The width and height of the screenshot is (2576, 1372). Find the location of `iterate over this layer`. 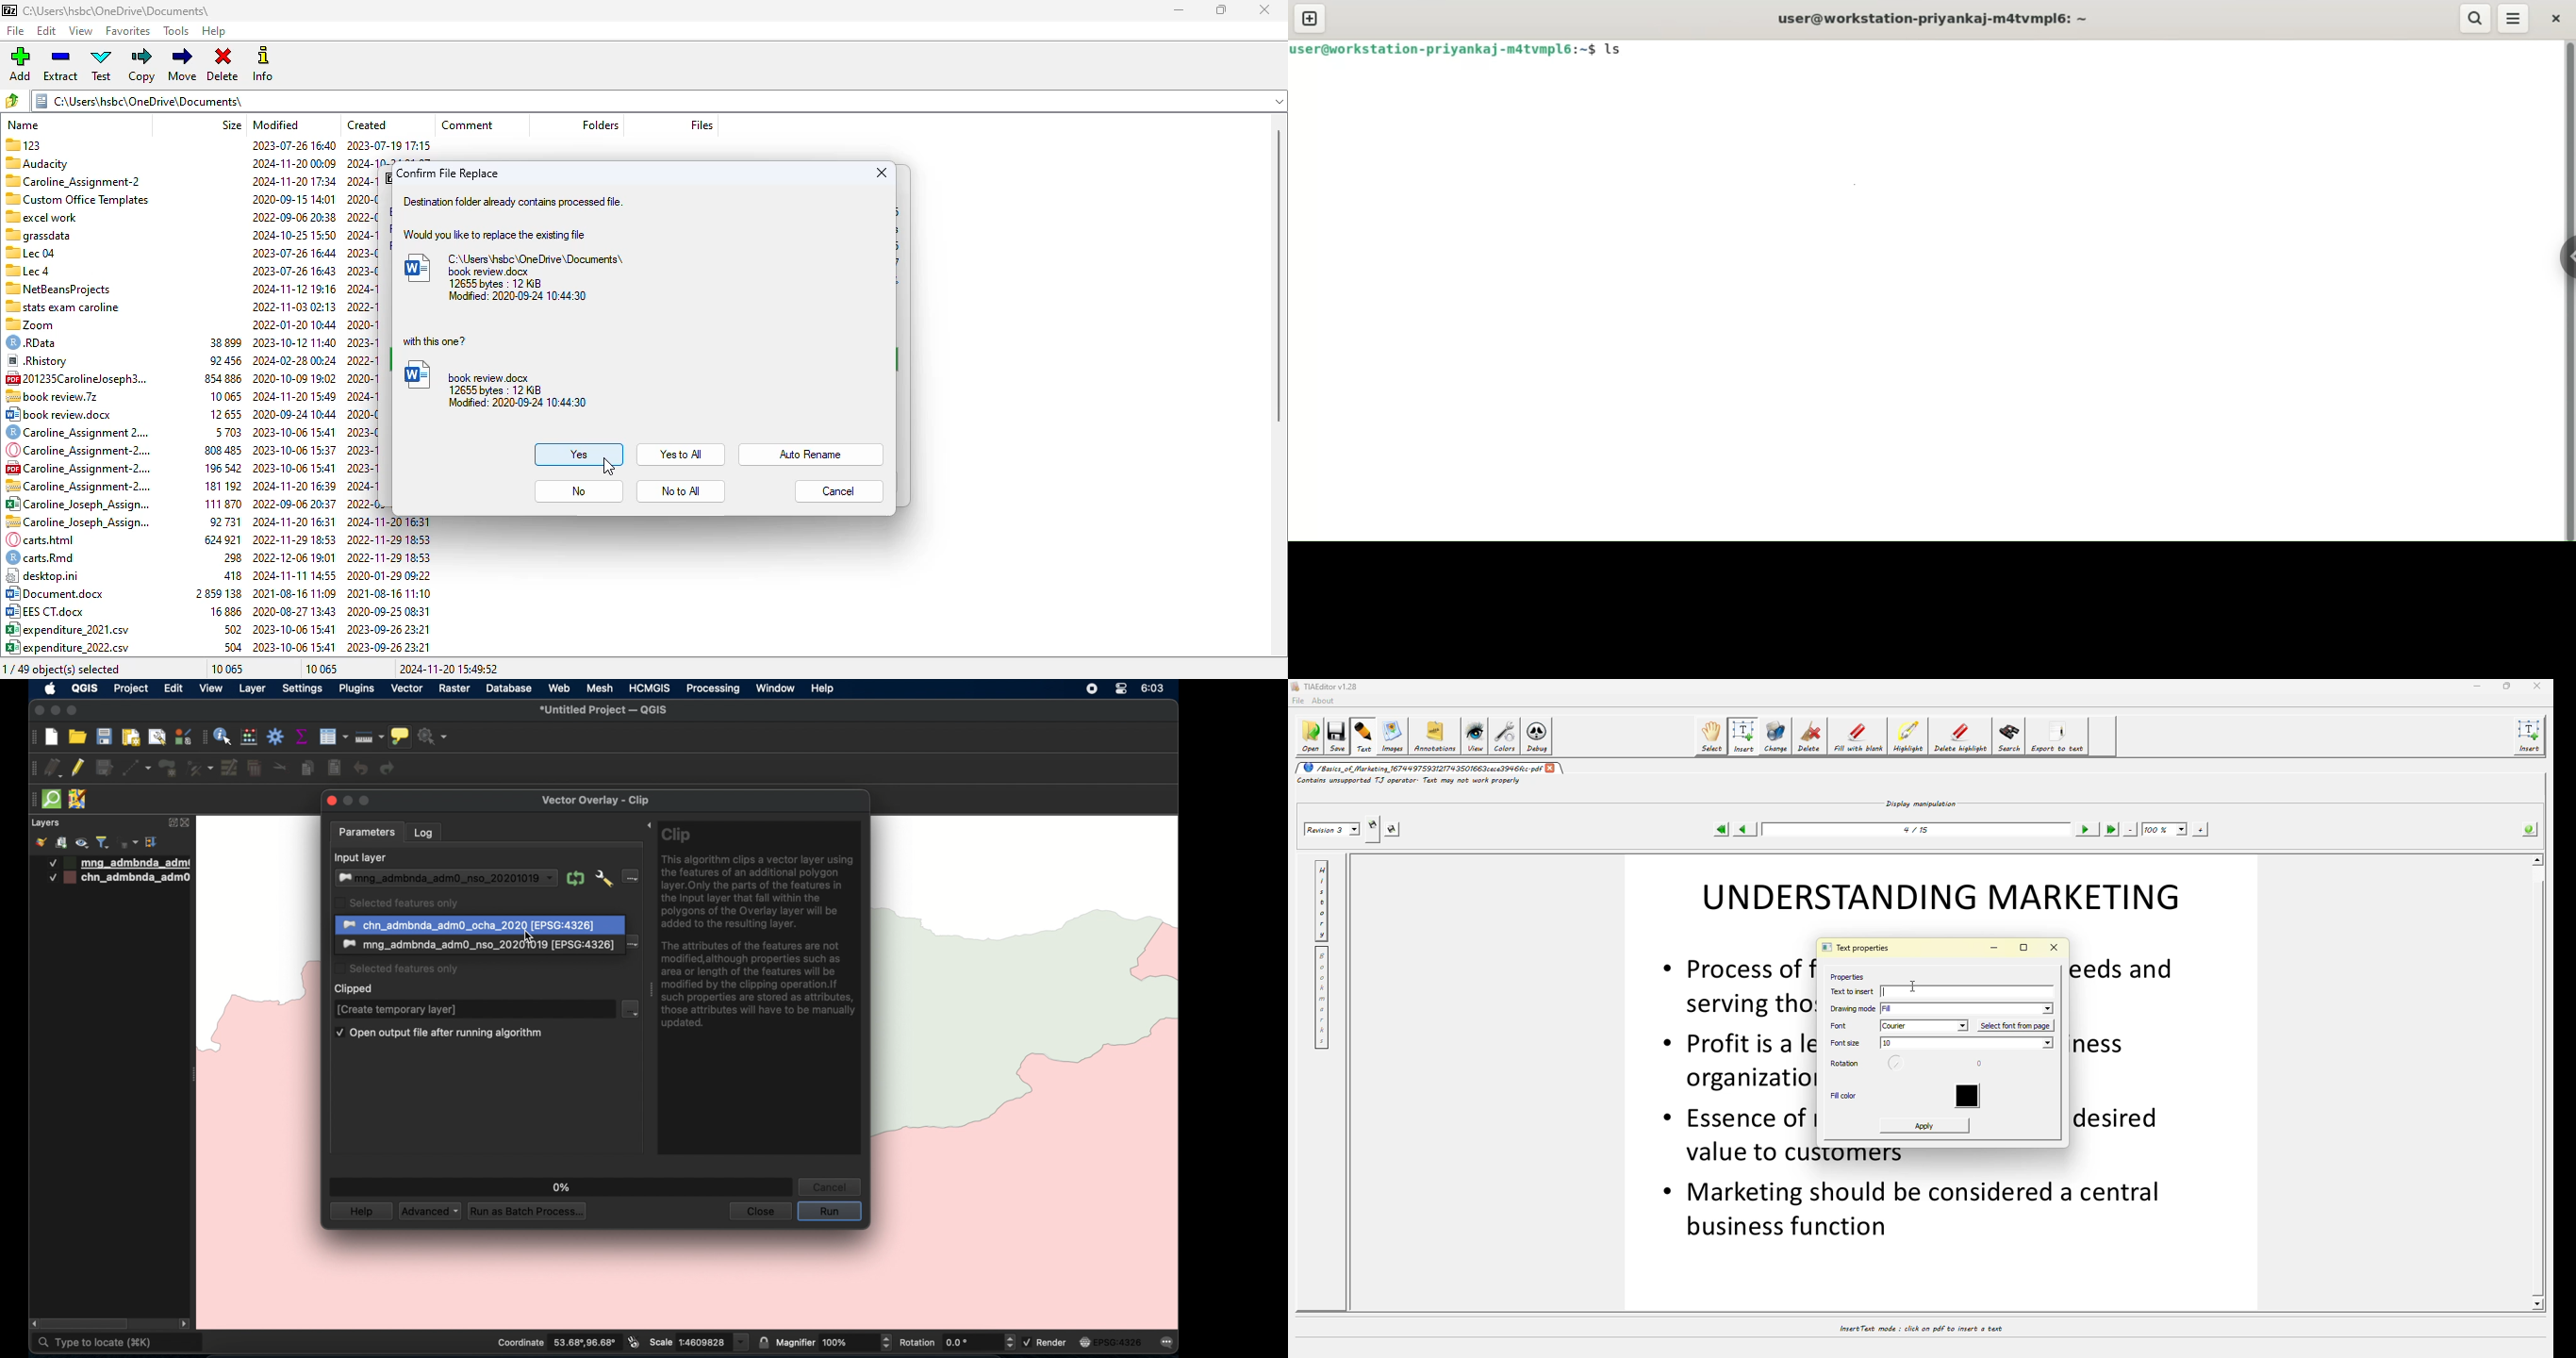

iterate over this layer is located at coordinates (575, 878).